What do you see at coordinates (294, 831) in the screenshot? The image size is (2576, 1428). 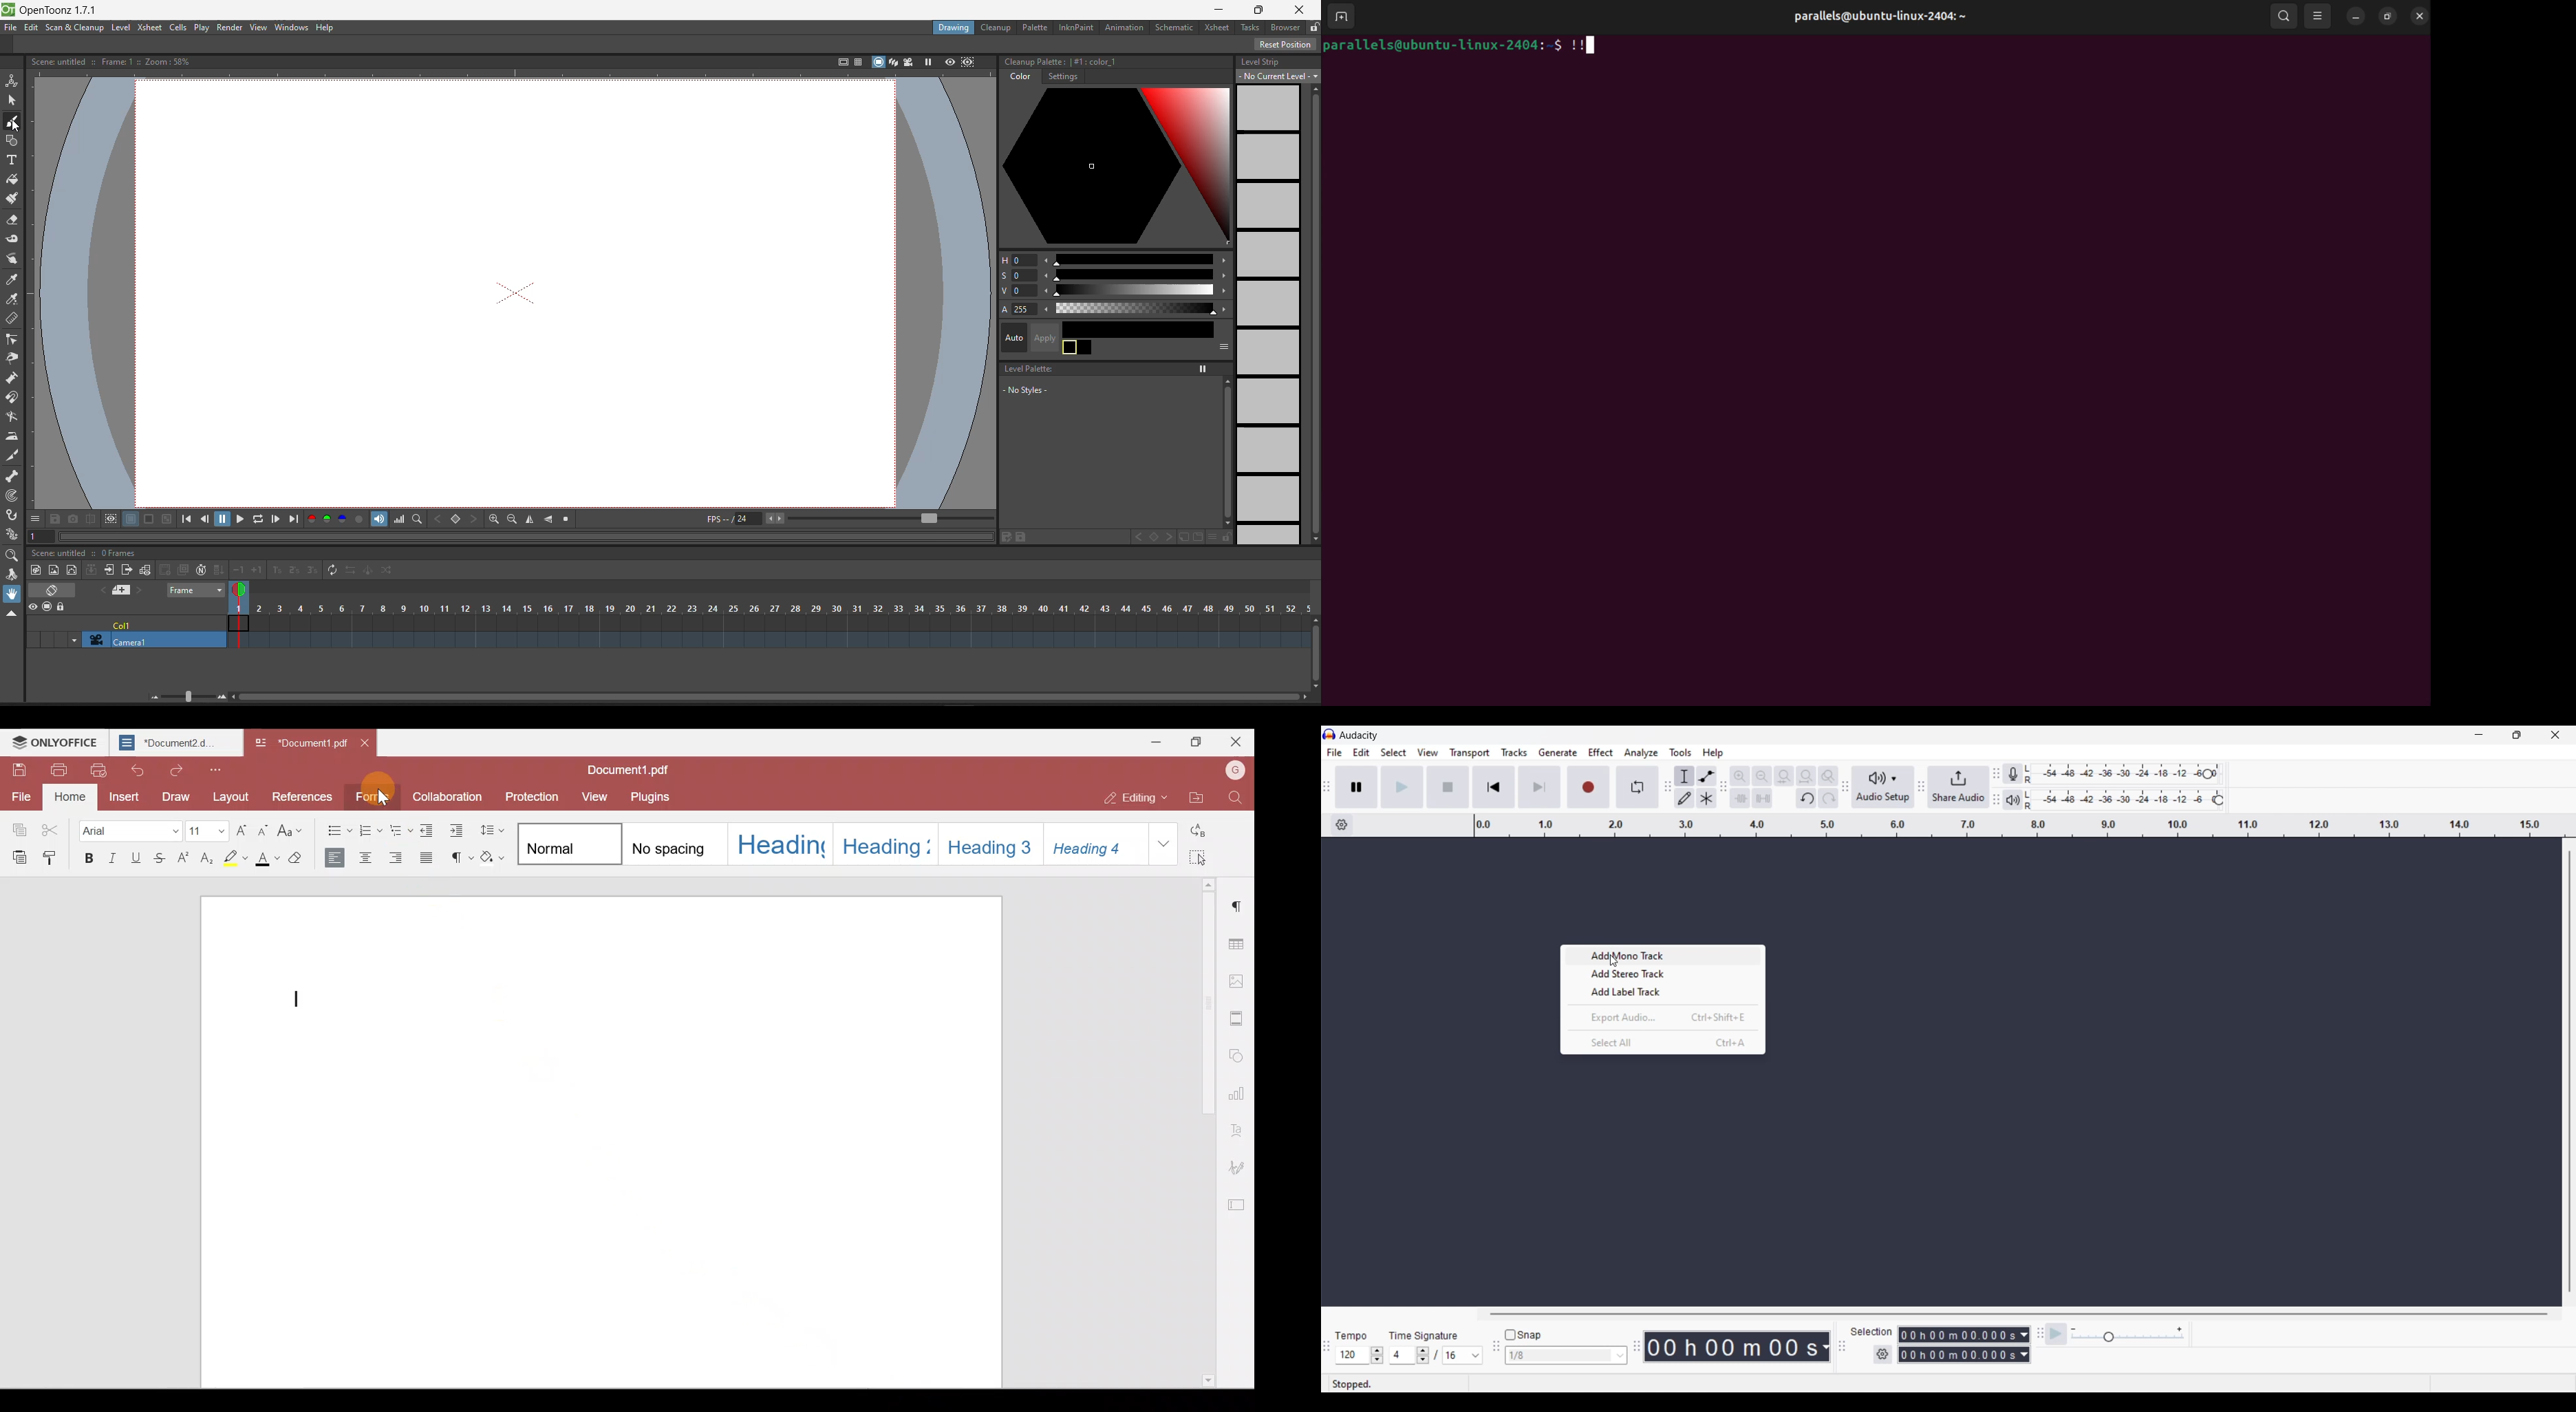 I see `Change case` at bounding box center [294, 831].